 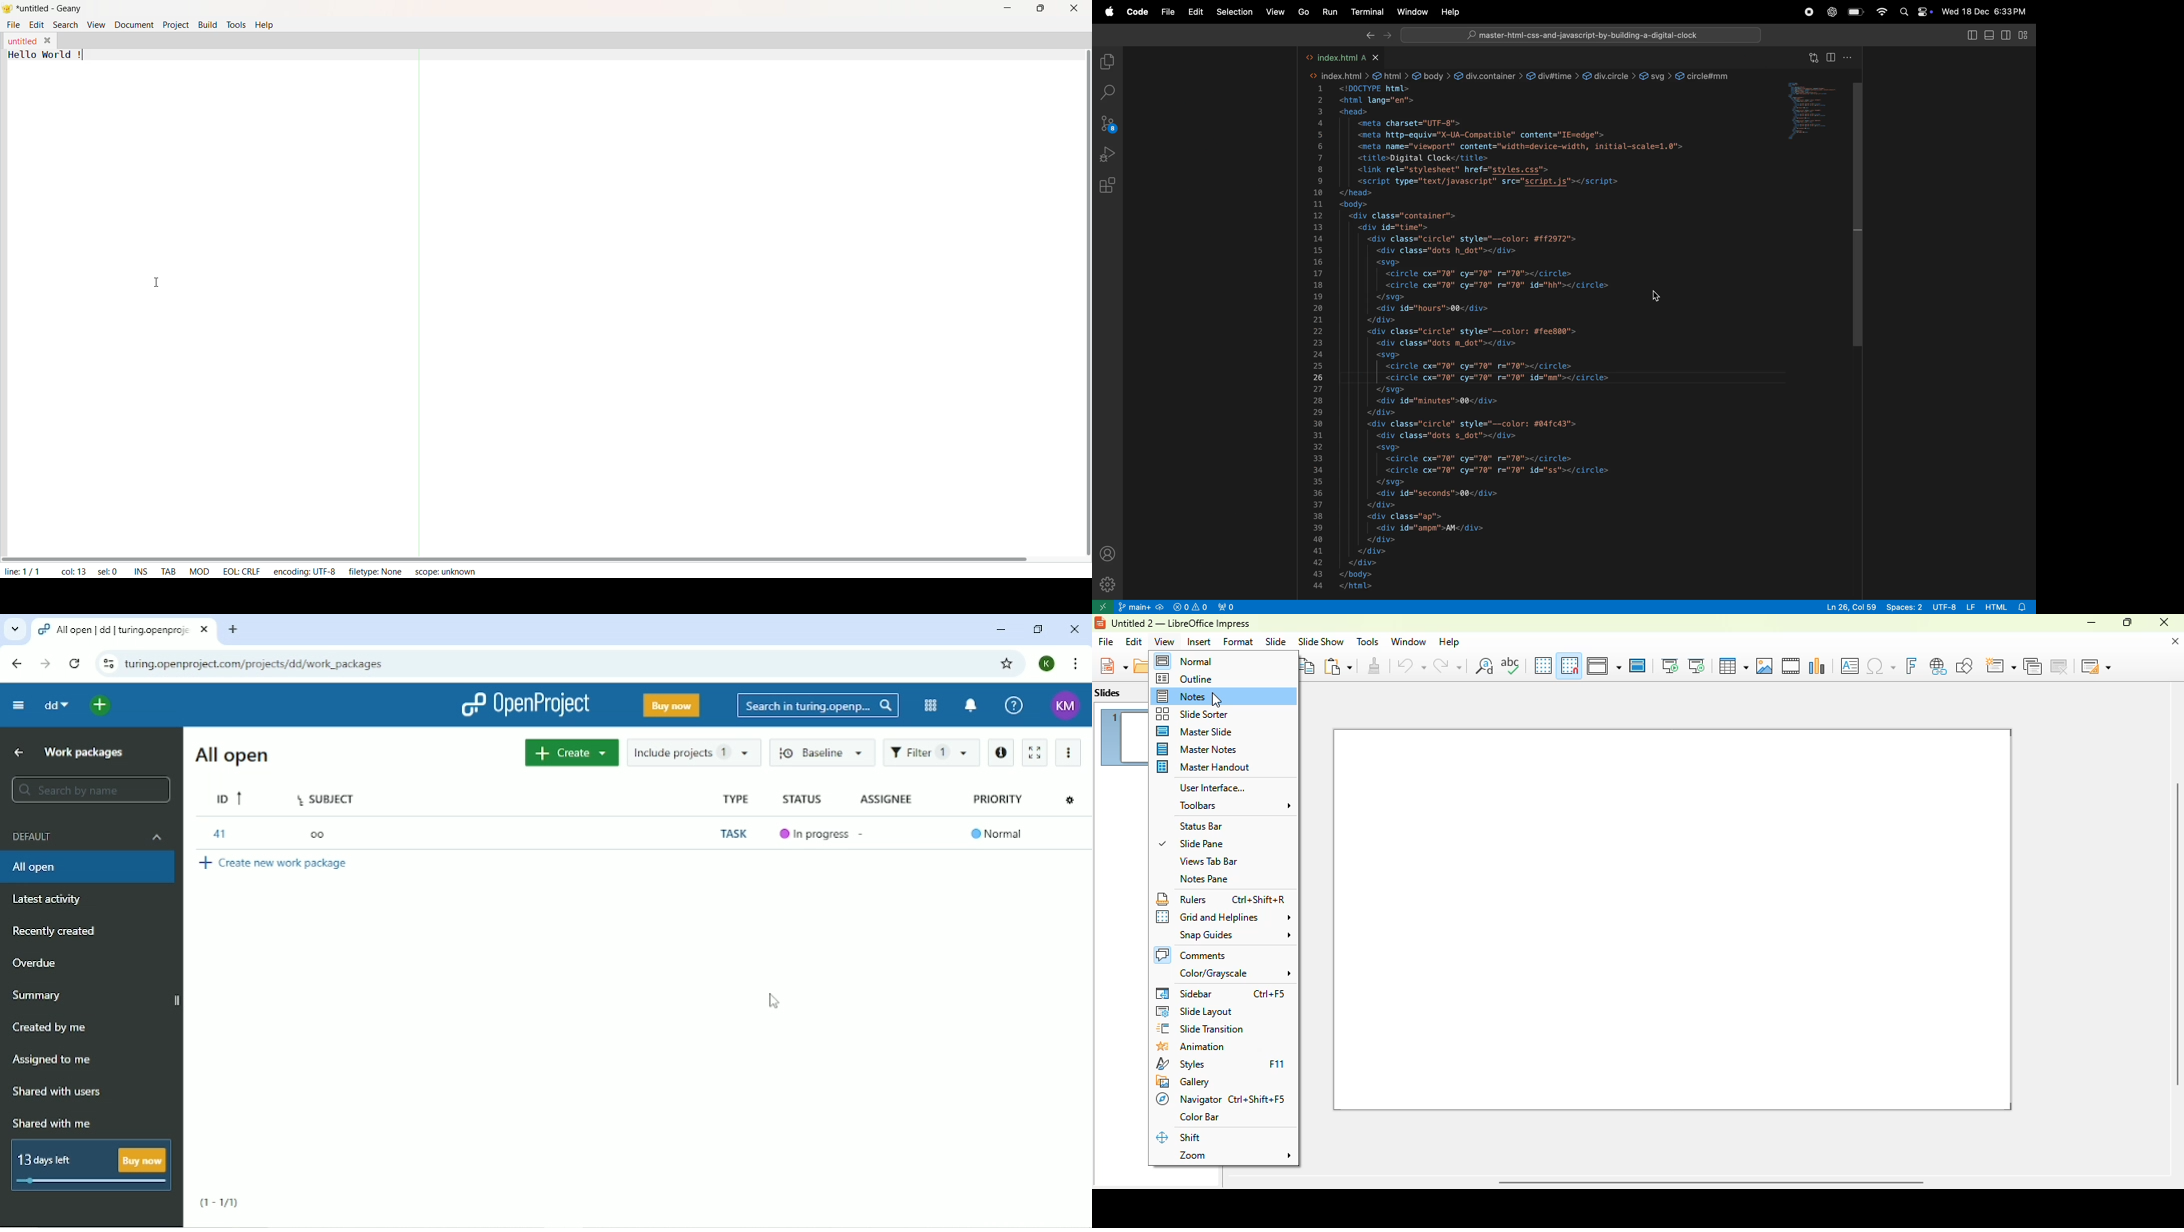 I want to click on styles, so click(x=1220, y=1064).